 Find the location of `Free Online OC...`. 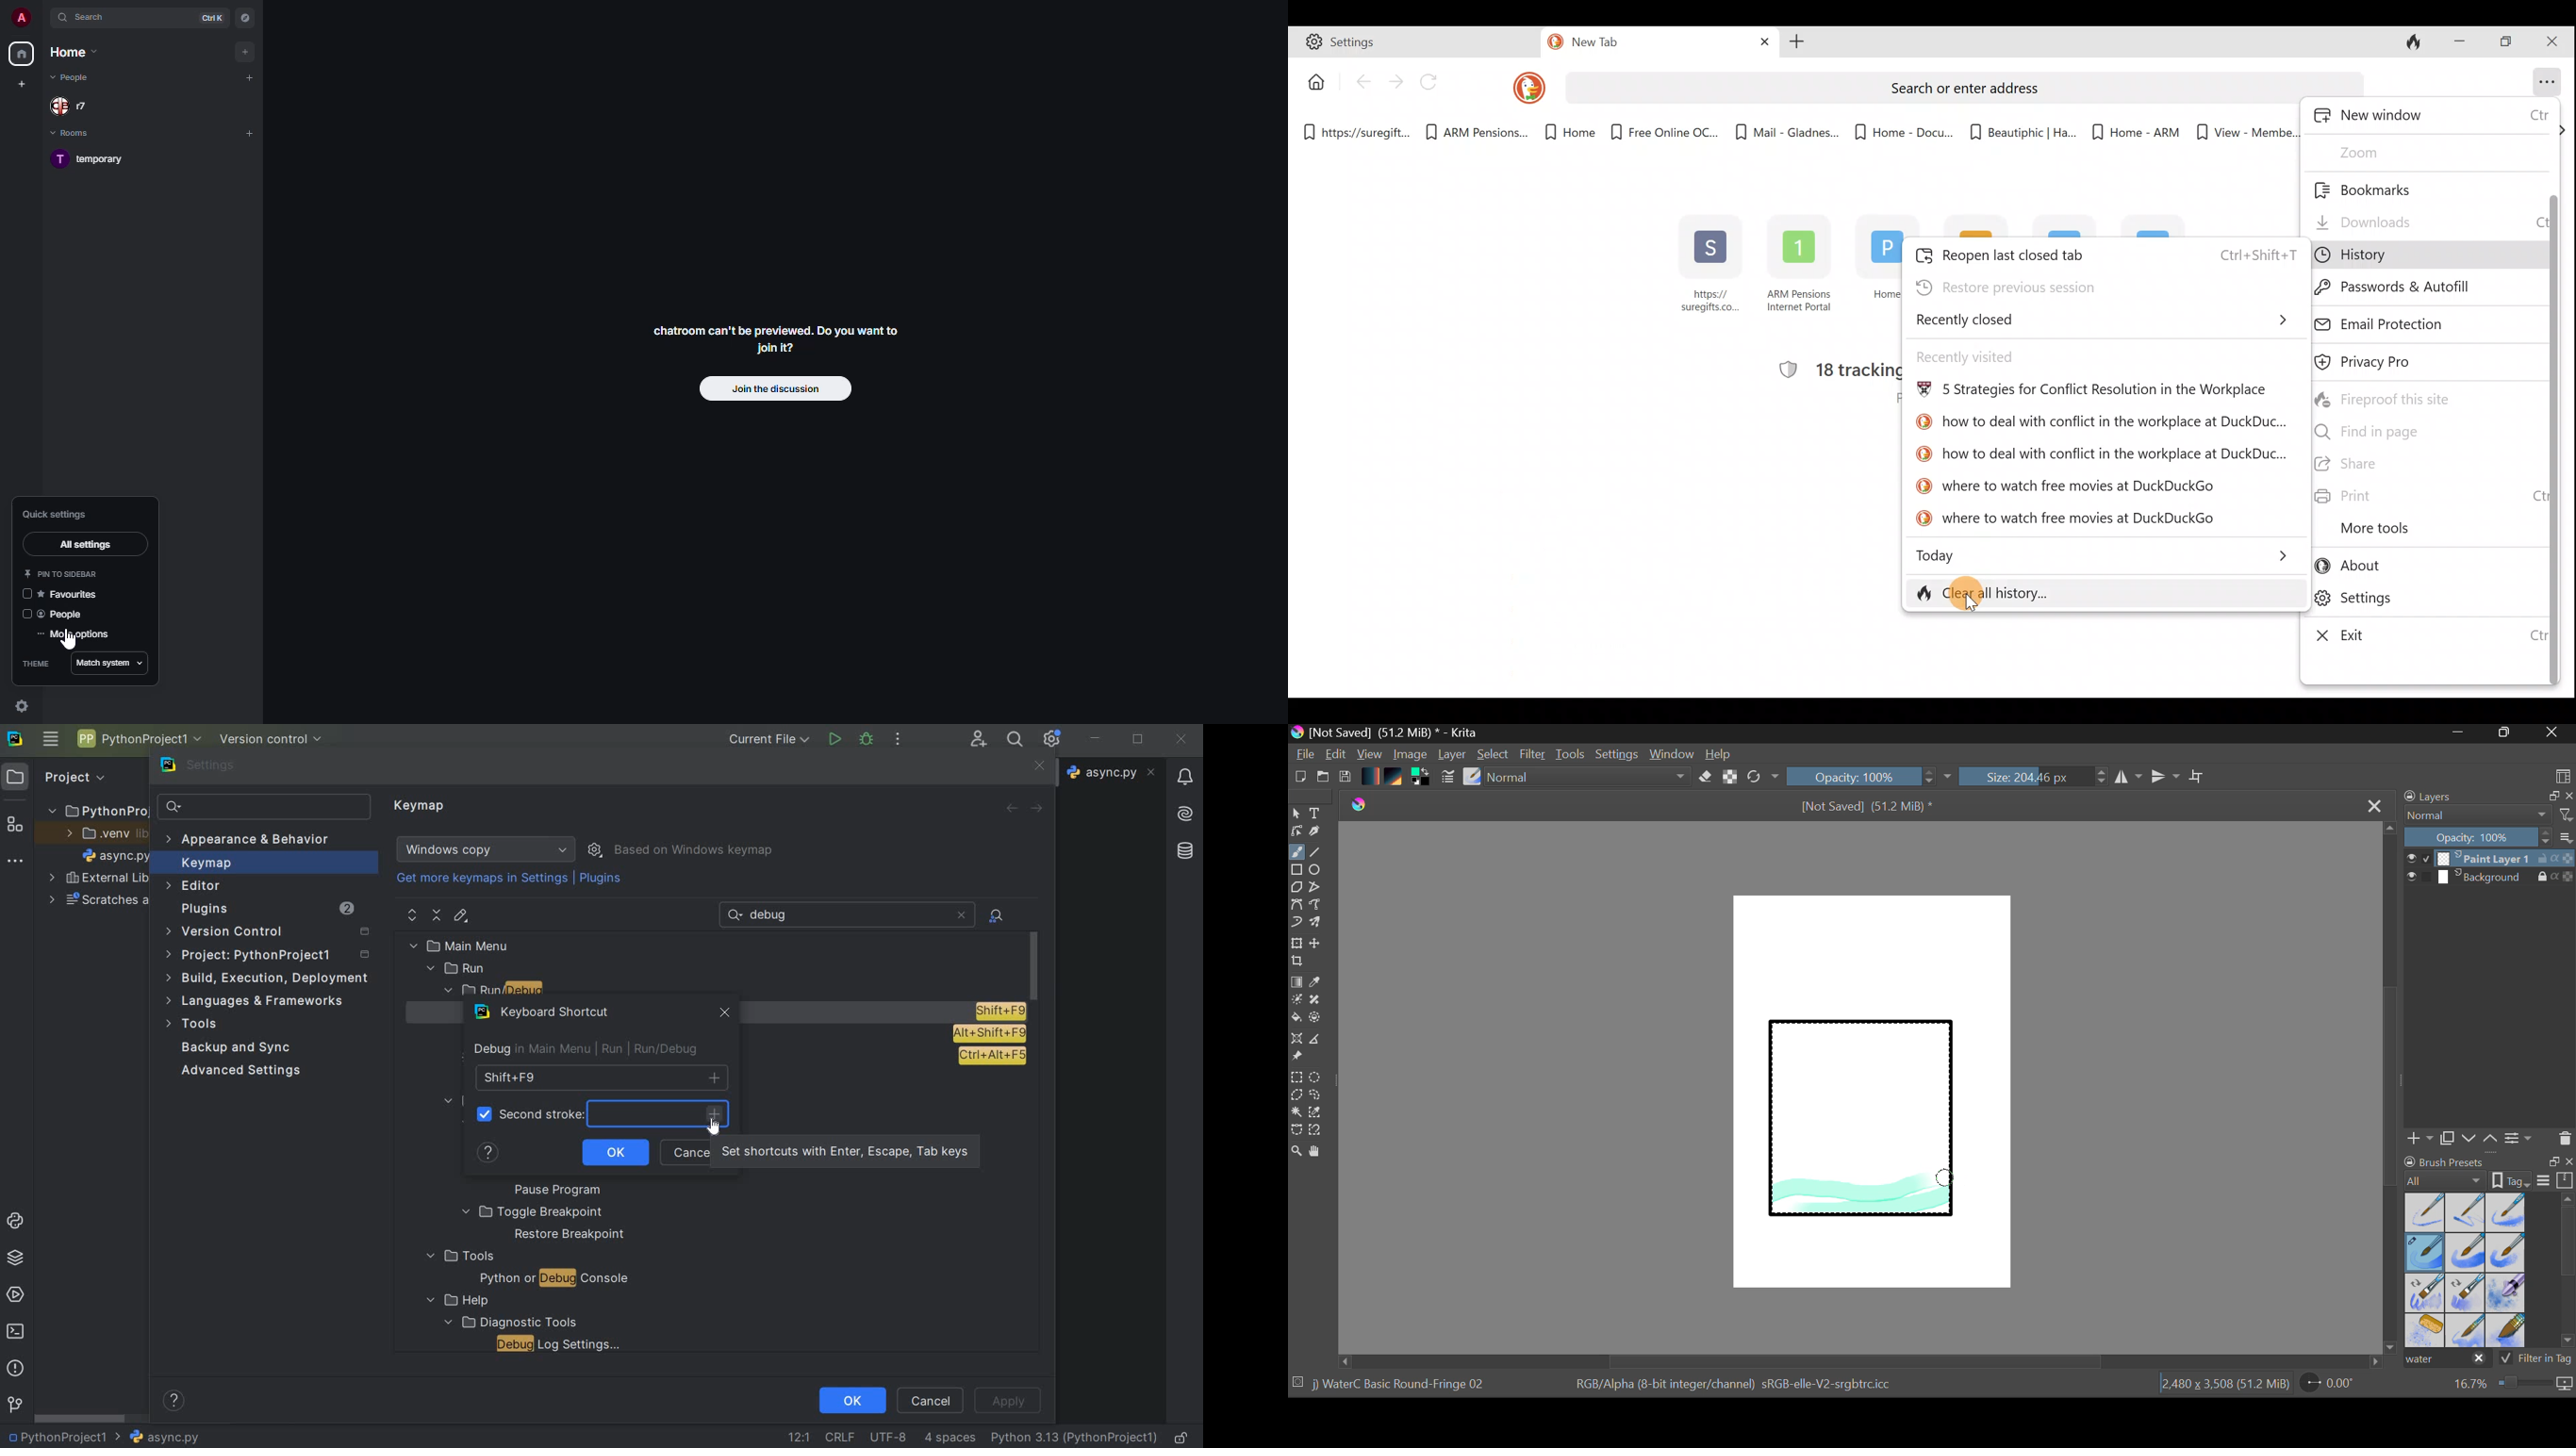

Free Online OC... is located at coordinates (1663, 127).